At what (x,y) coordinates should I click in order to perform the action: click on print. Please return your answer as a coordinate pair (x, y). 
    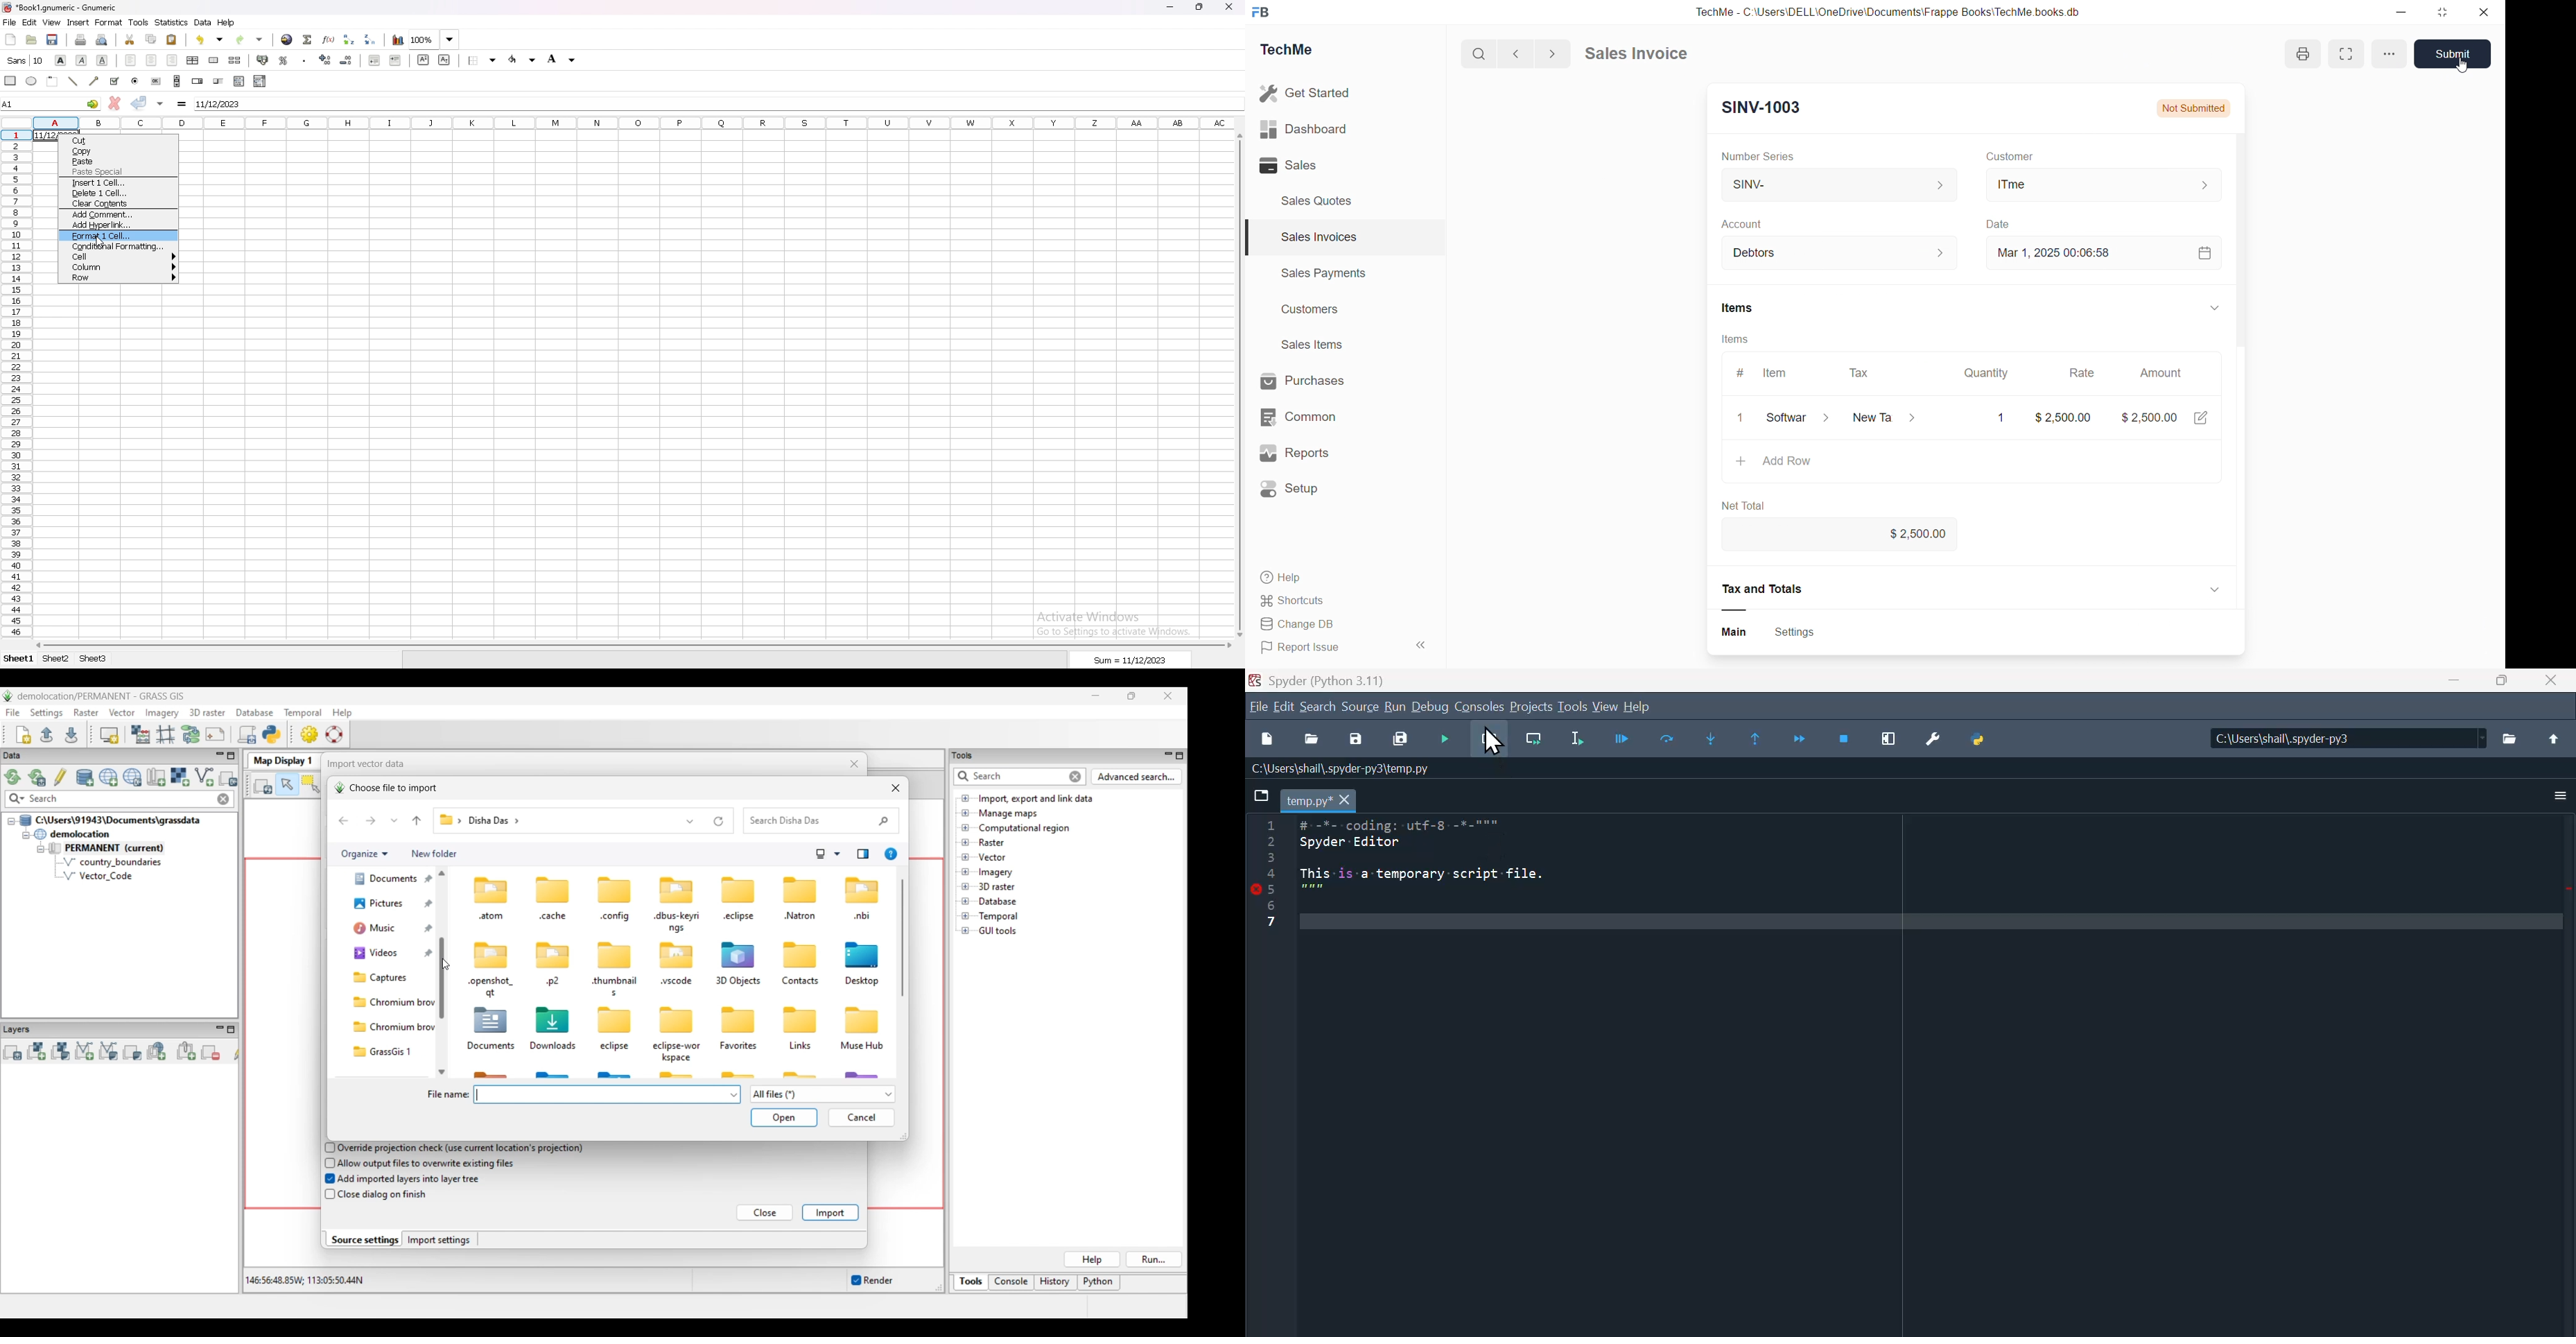
    Looking at the image, I should click on (2301, 53).